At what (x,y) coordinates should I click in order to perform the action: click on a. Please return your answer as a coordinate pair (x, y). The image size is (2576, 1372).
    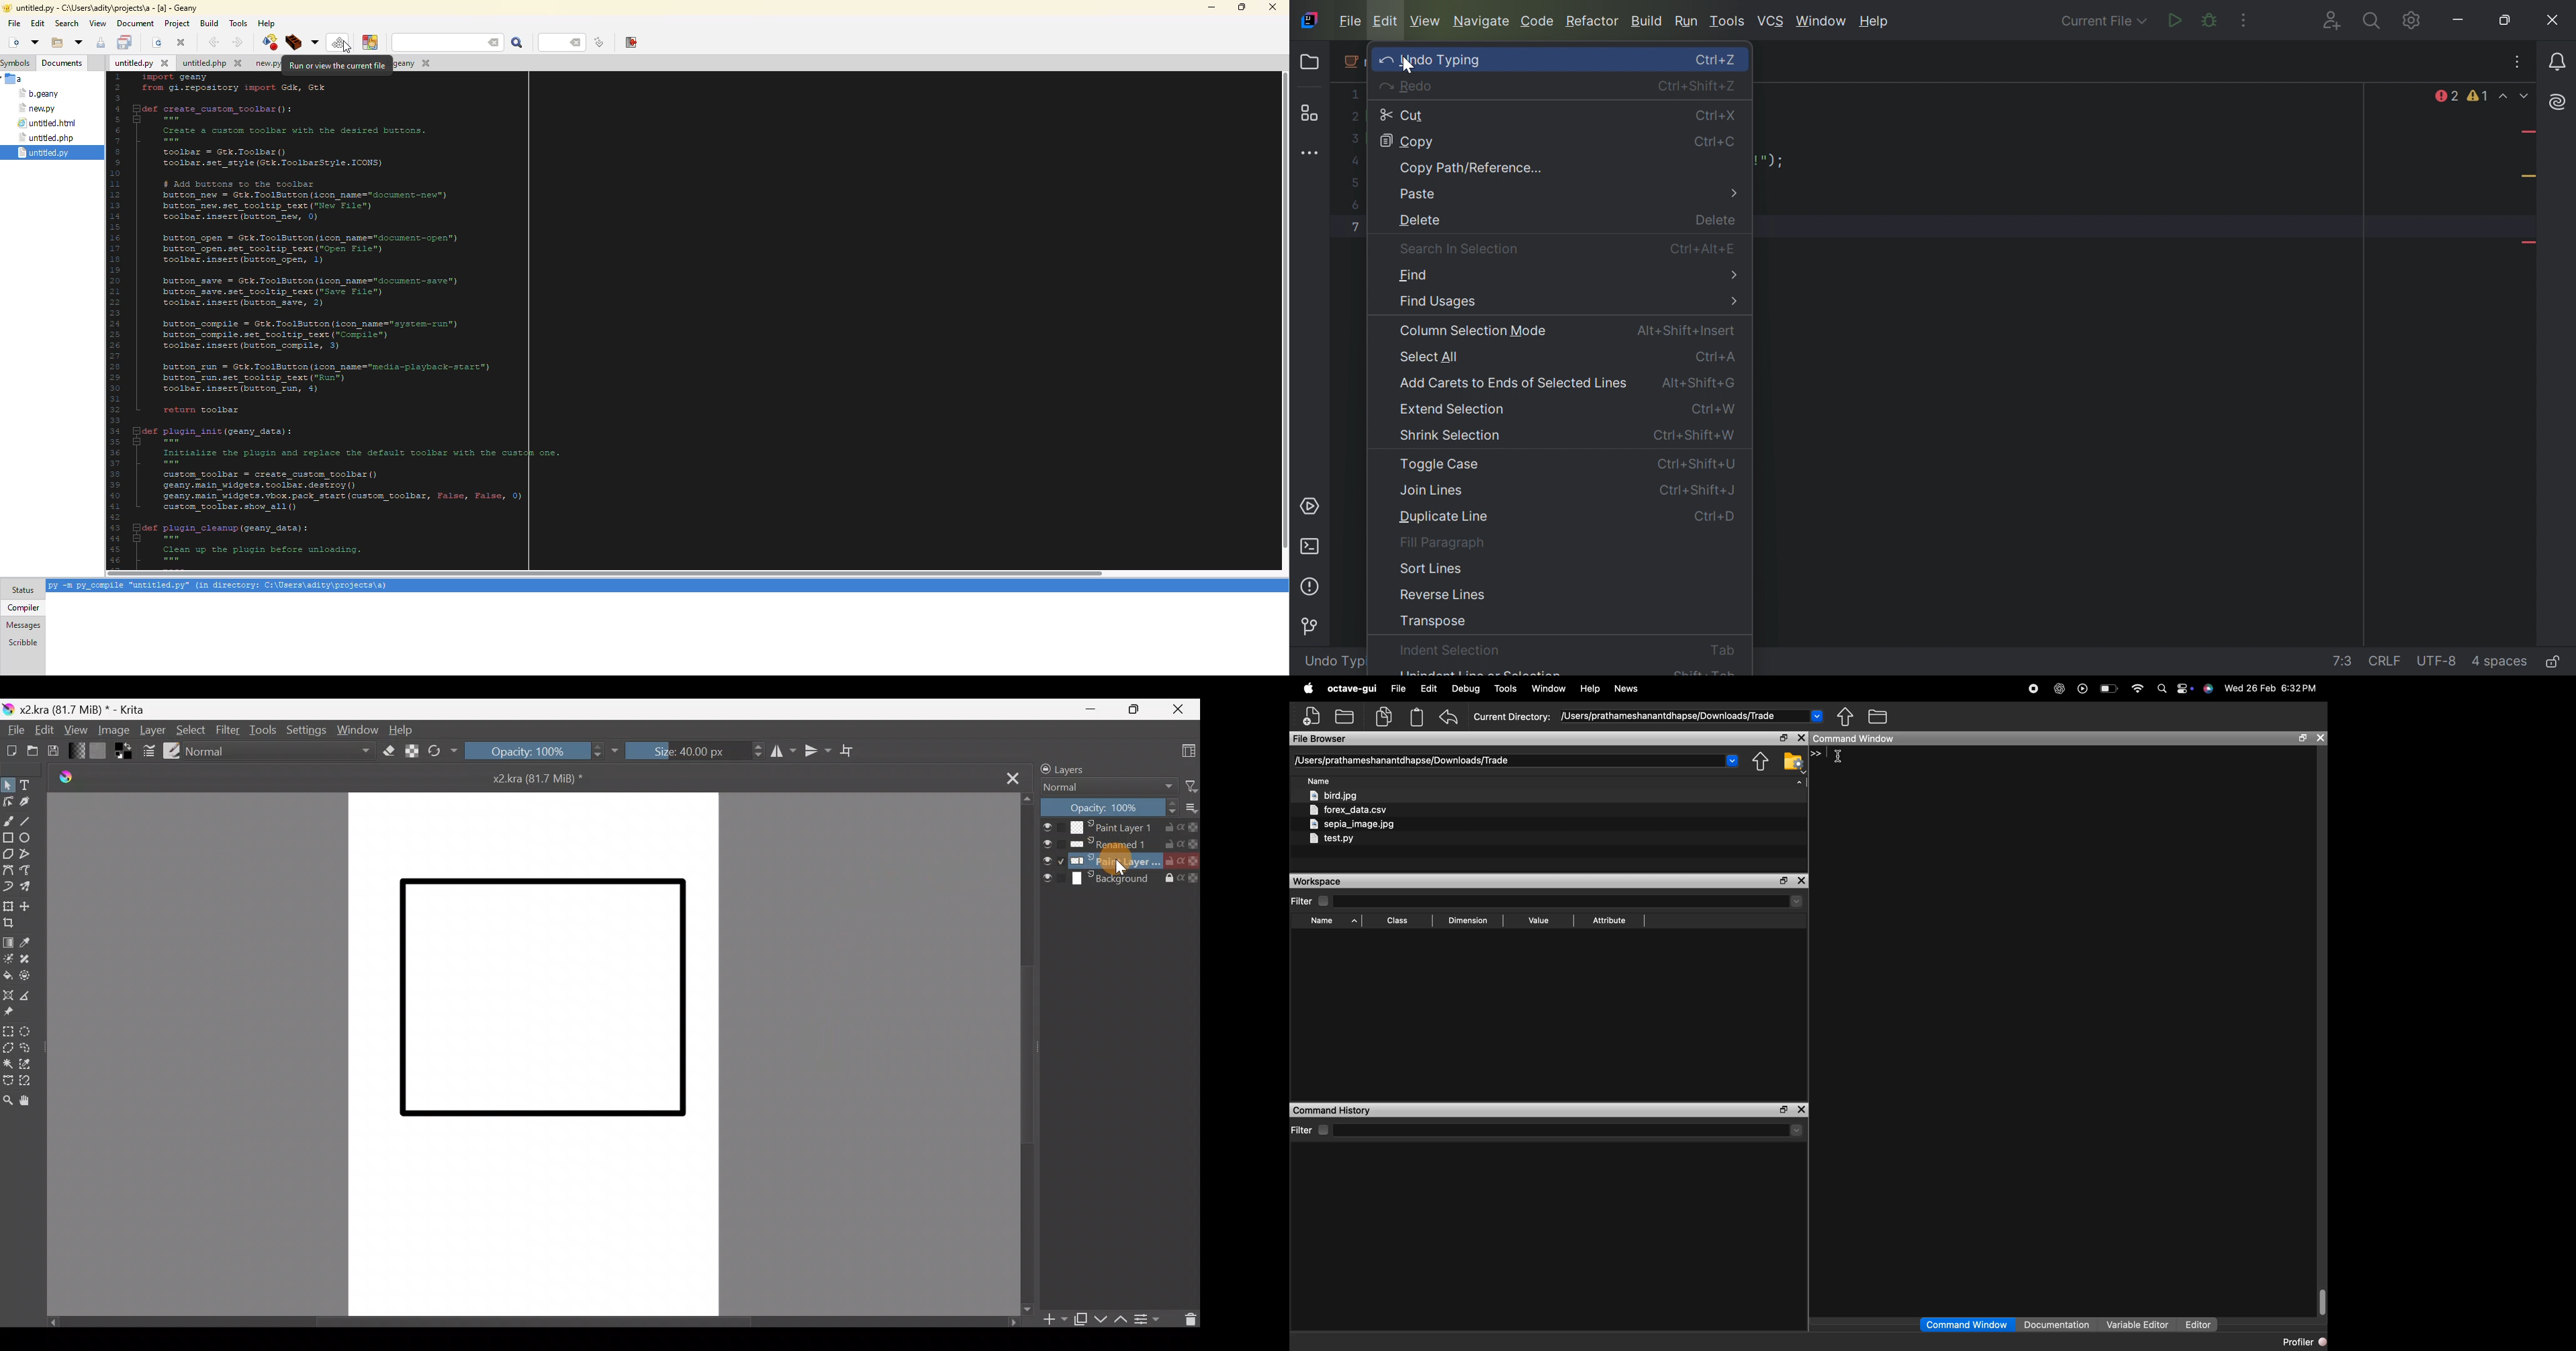
    Looking at the image, I should click on (17, 78).